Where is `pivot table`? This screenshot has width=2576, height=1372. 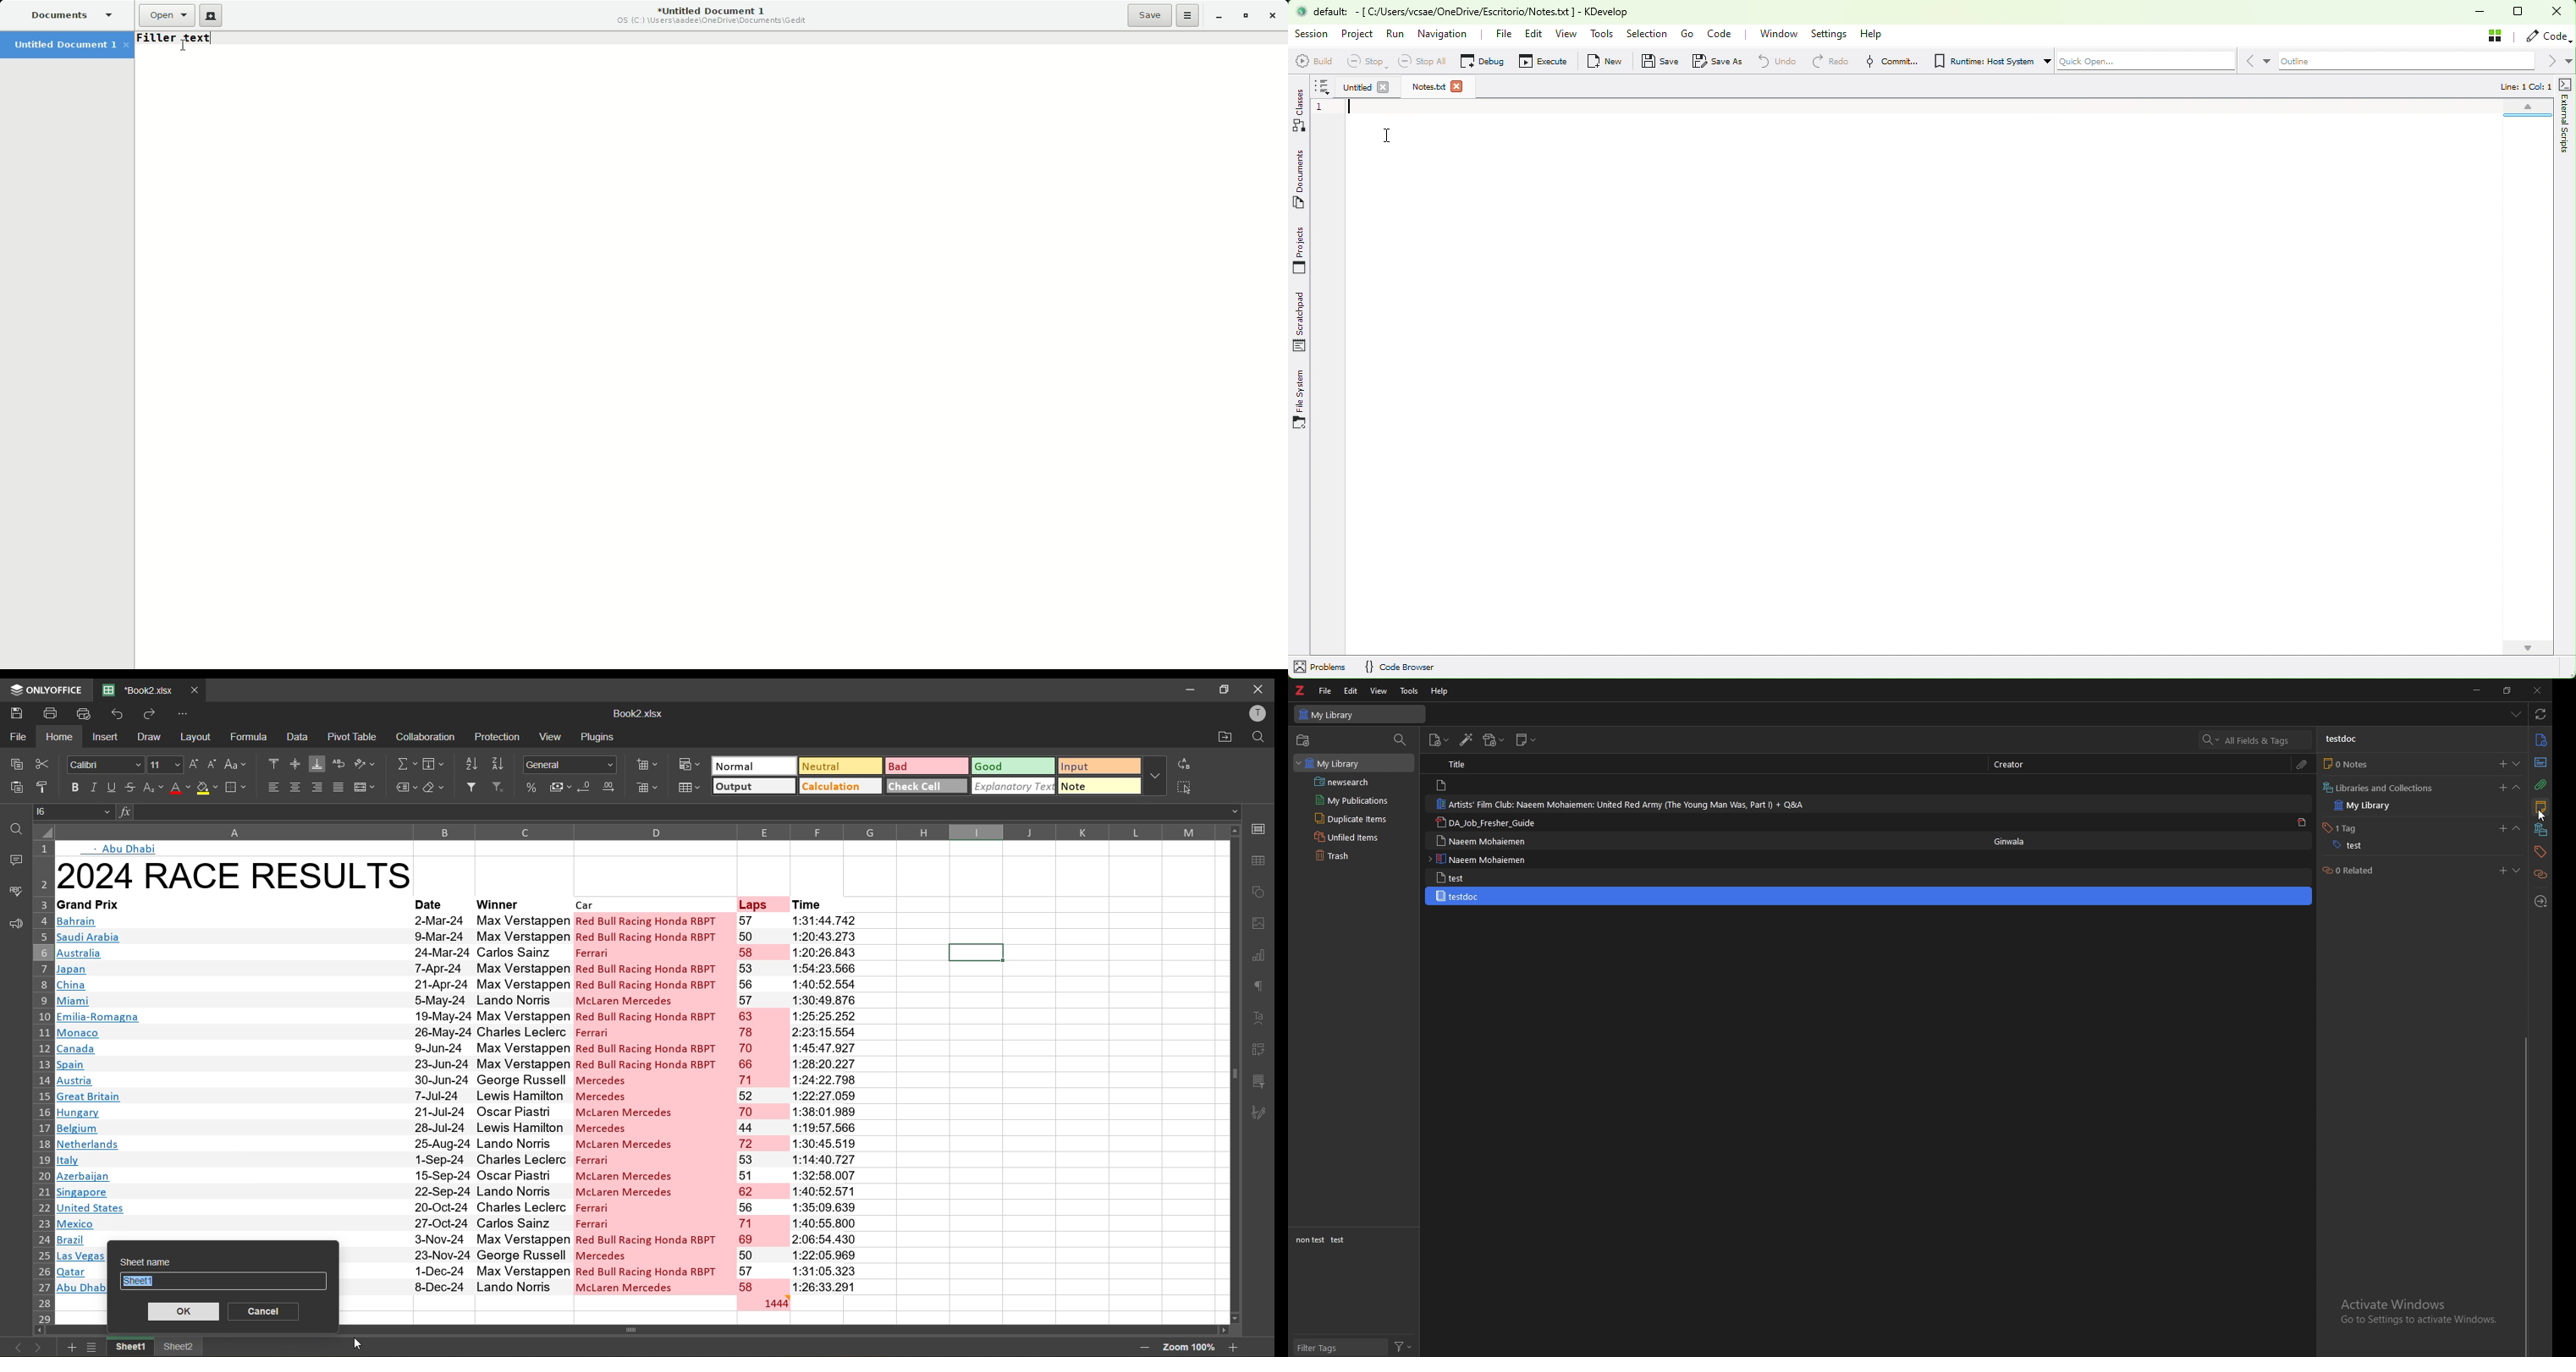 pivot table is located at coordinates (353, 736).